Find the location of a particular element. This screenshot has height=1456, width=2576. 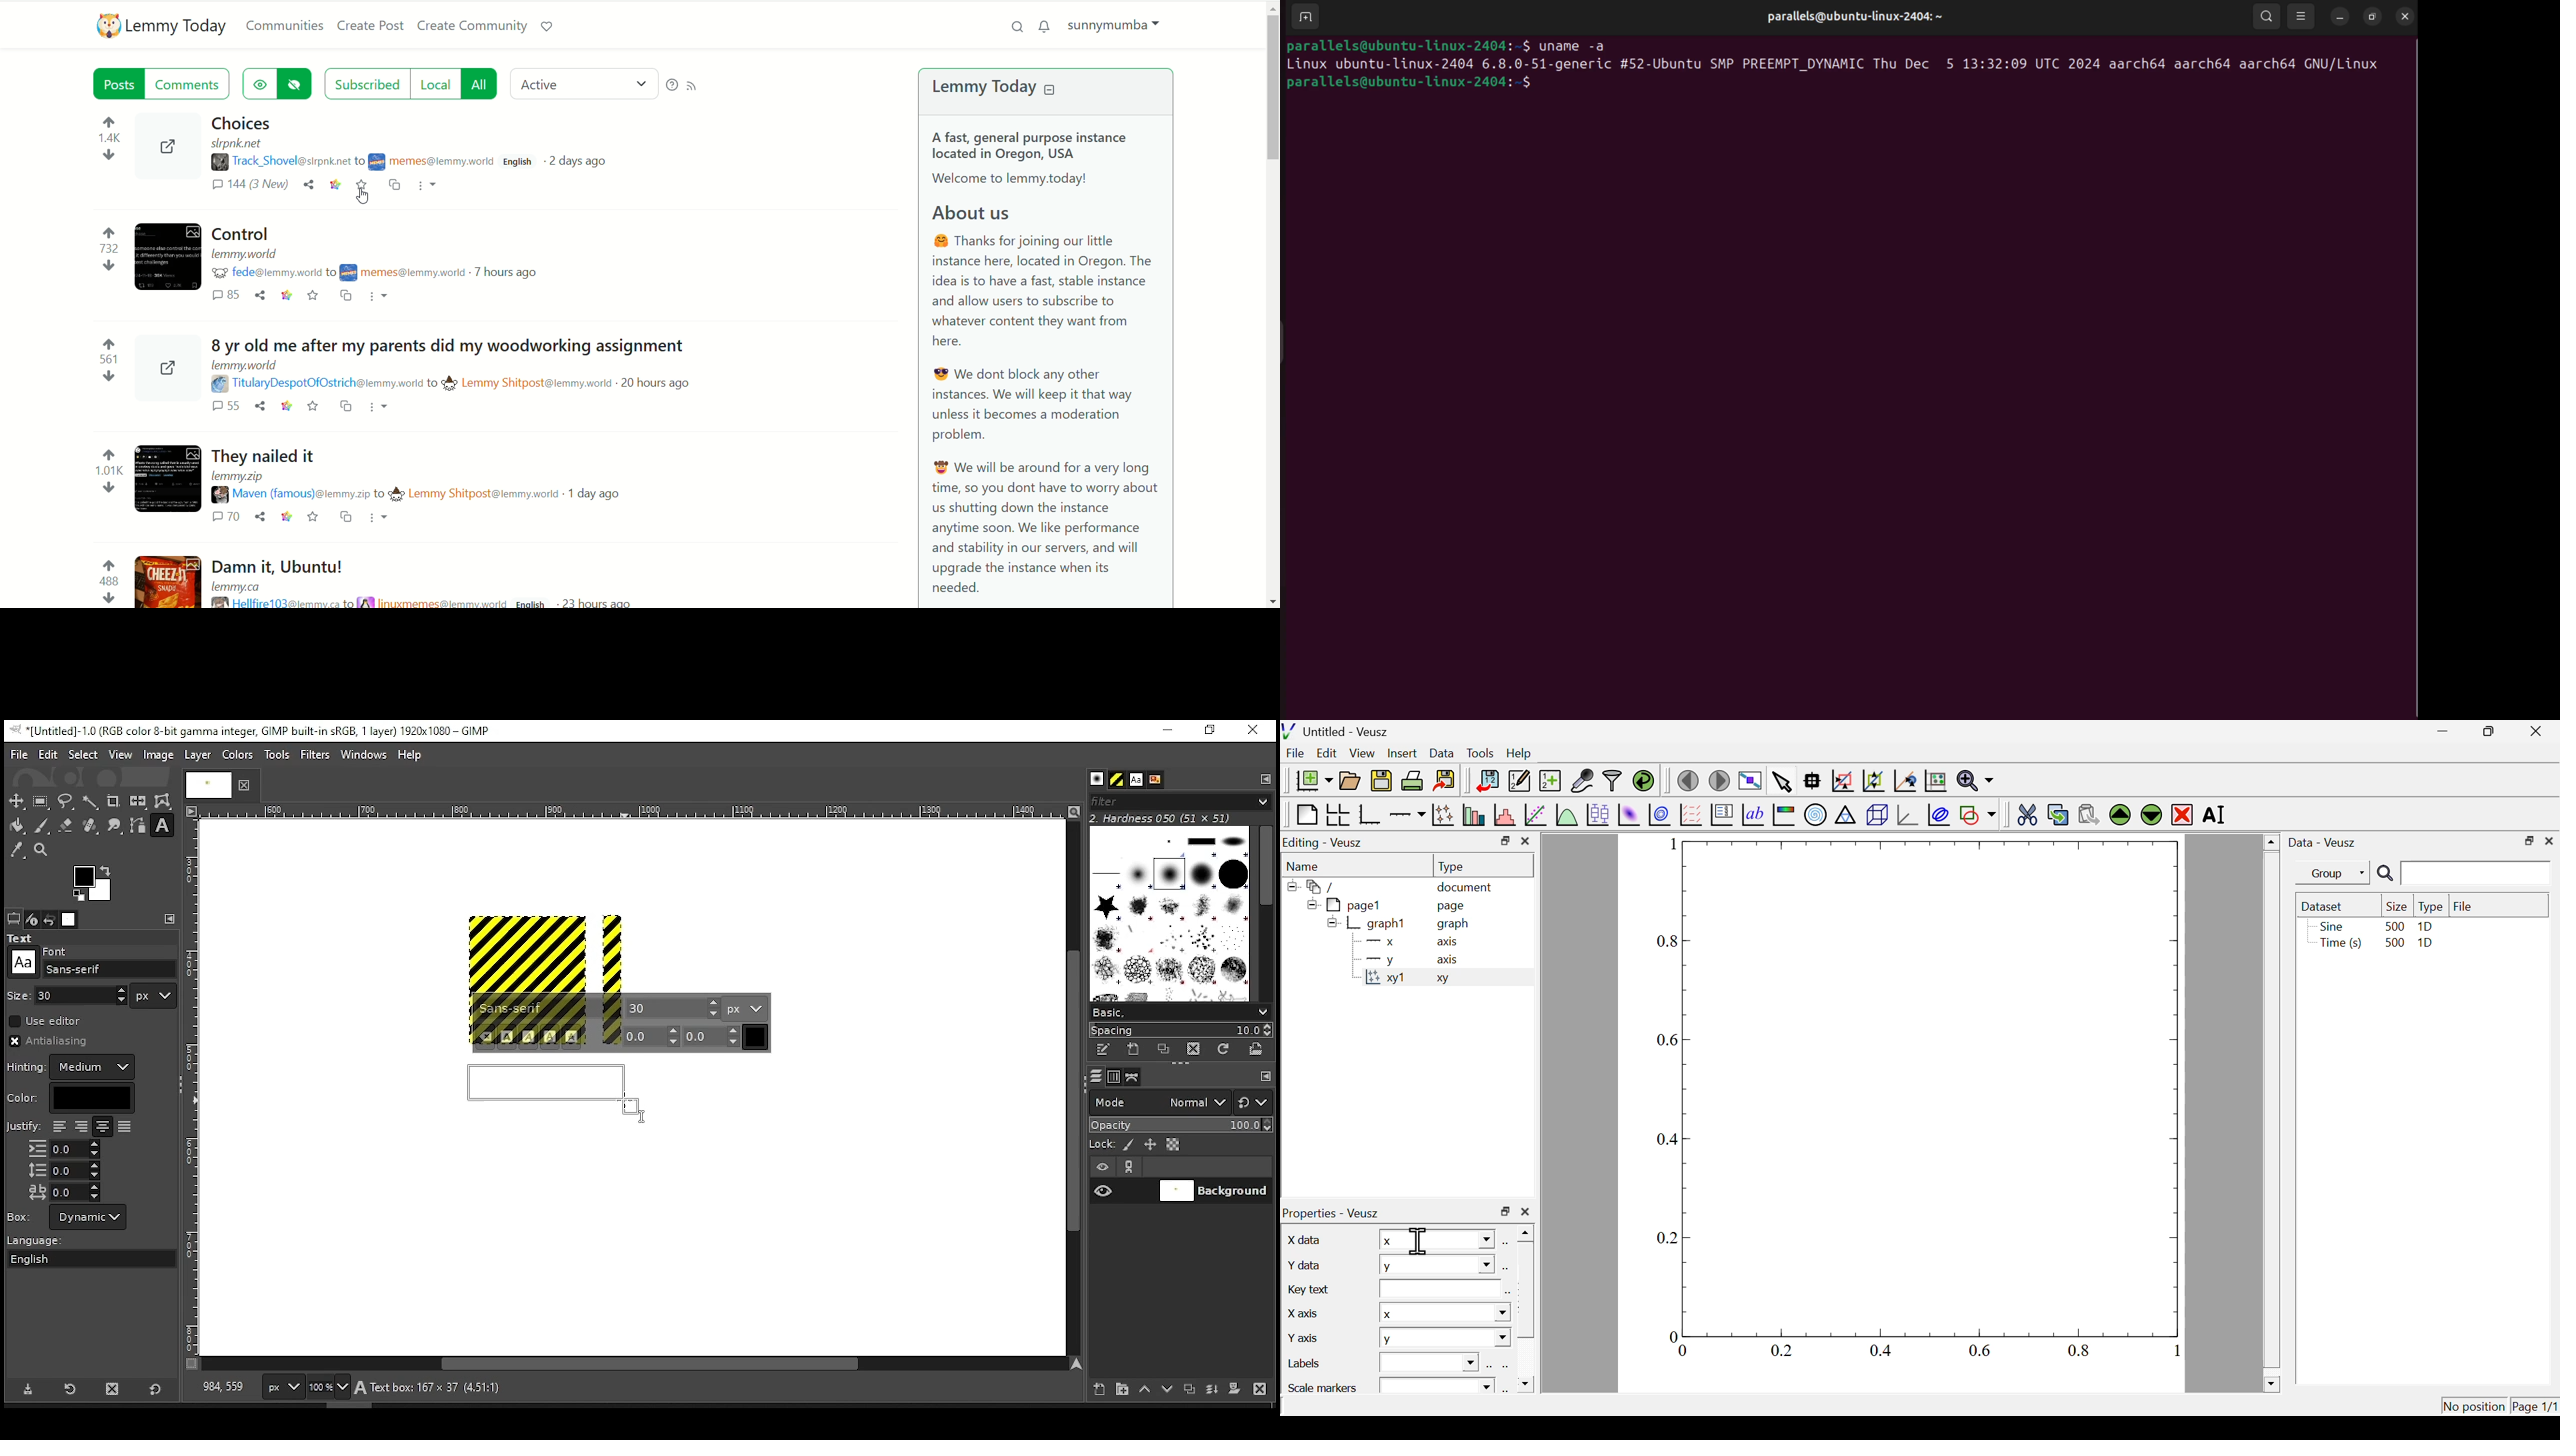

1 is located at coordinates (1667, 844).